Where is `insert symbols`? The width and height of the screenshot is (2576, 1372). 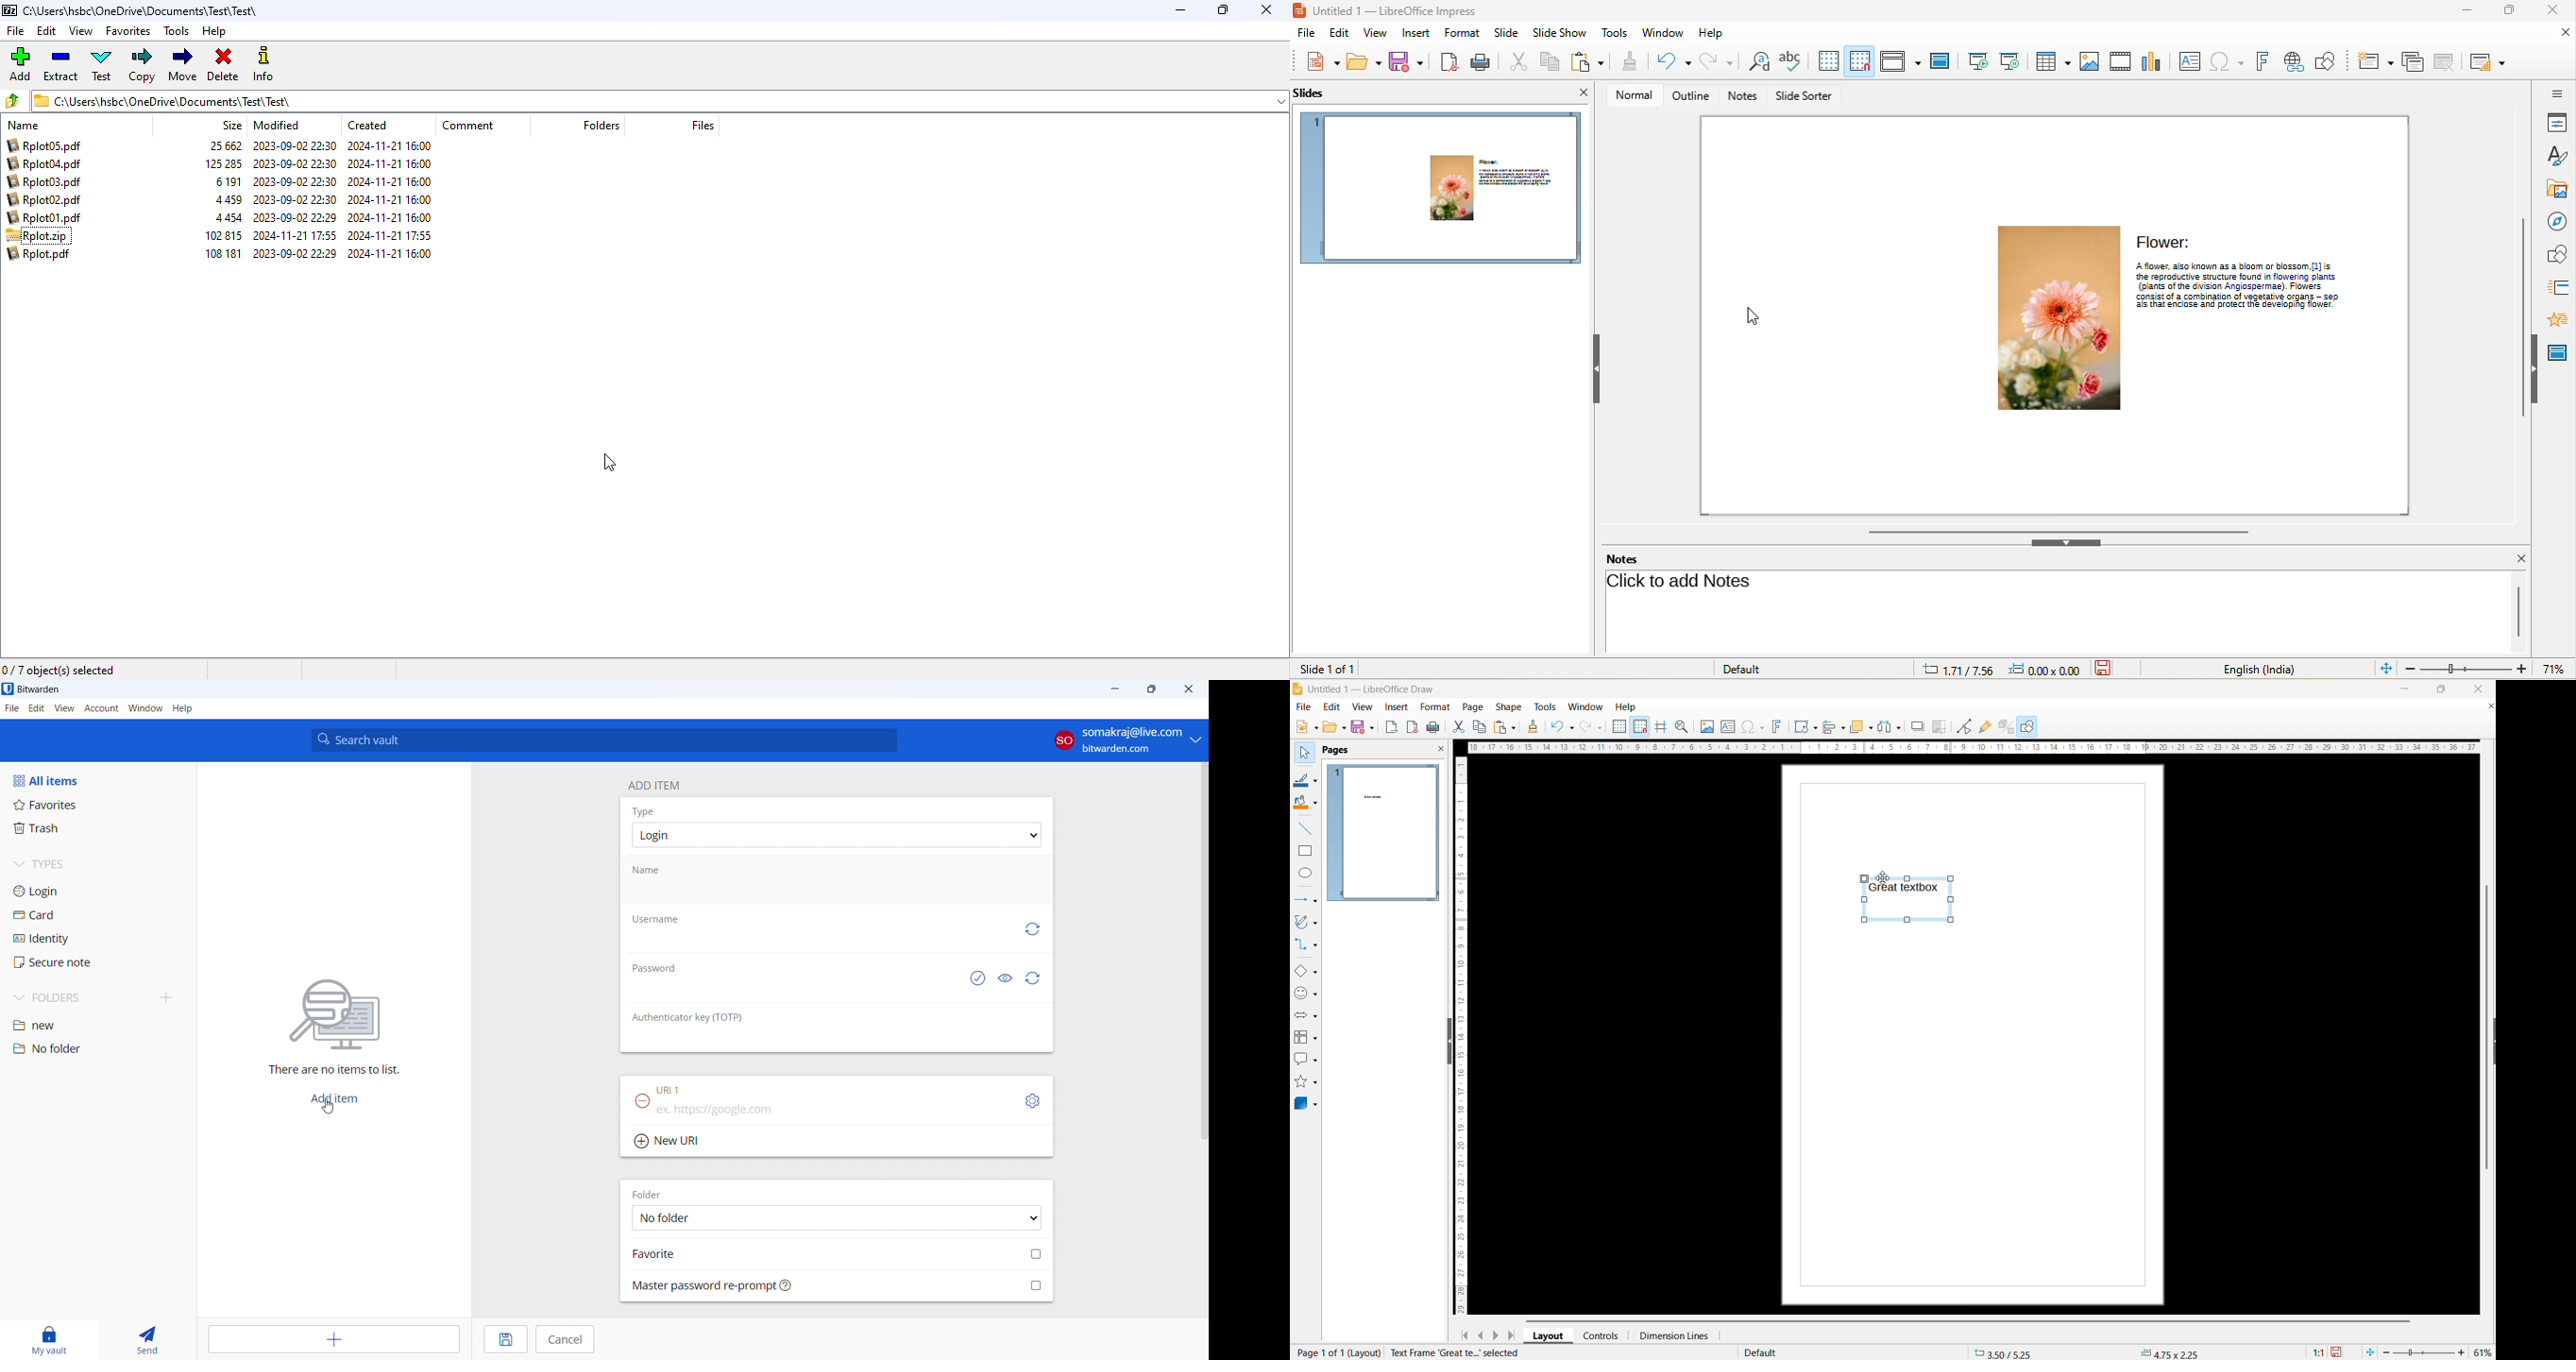 insert symbols is located at coordinates (1753, 727).